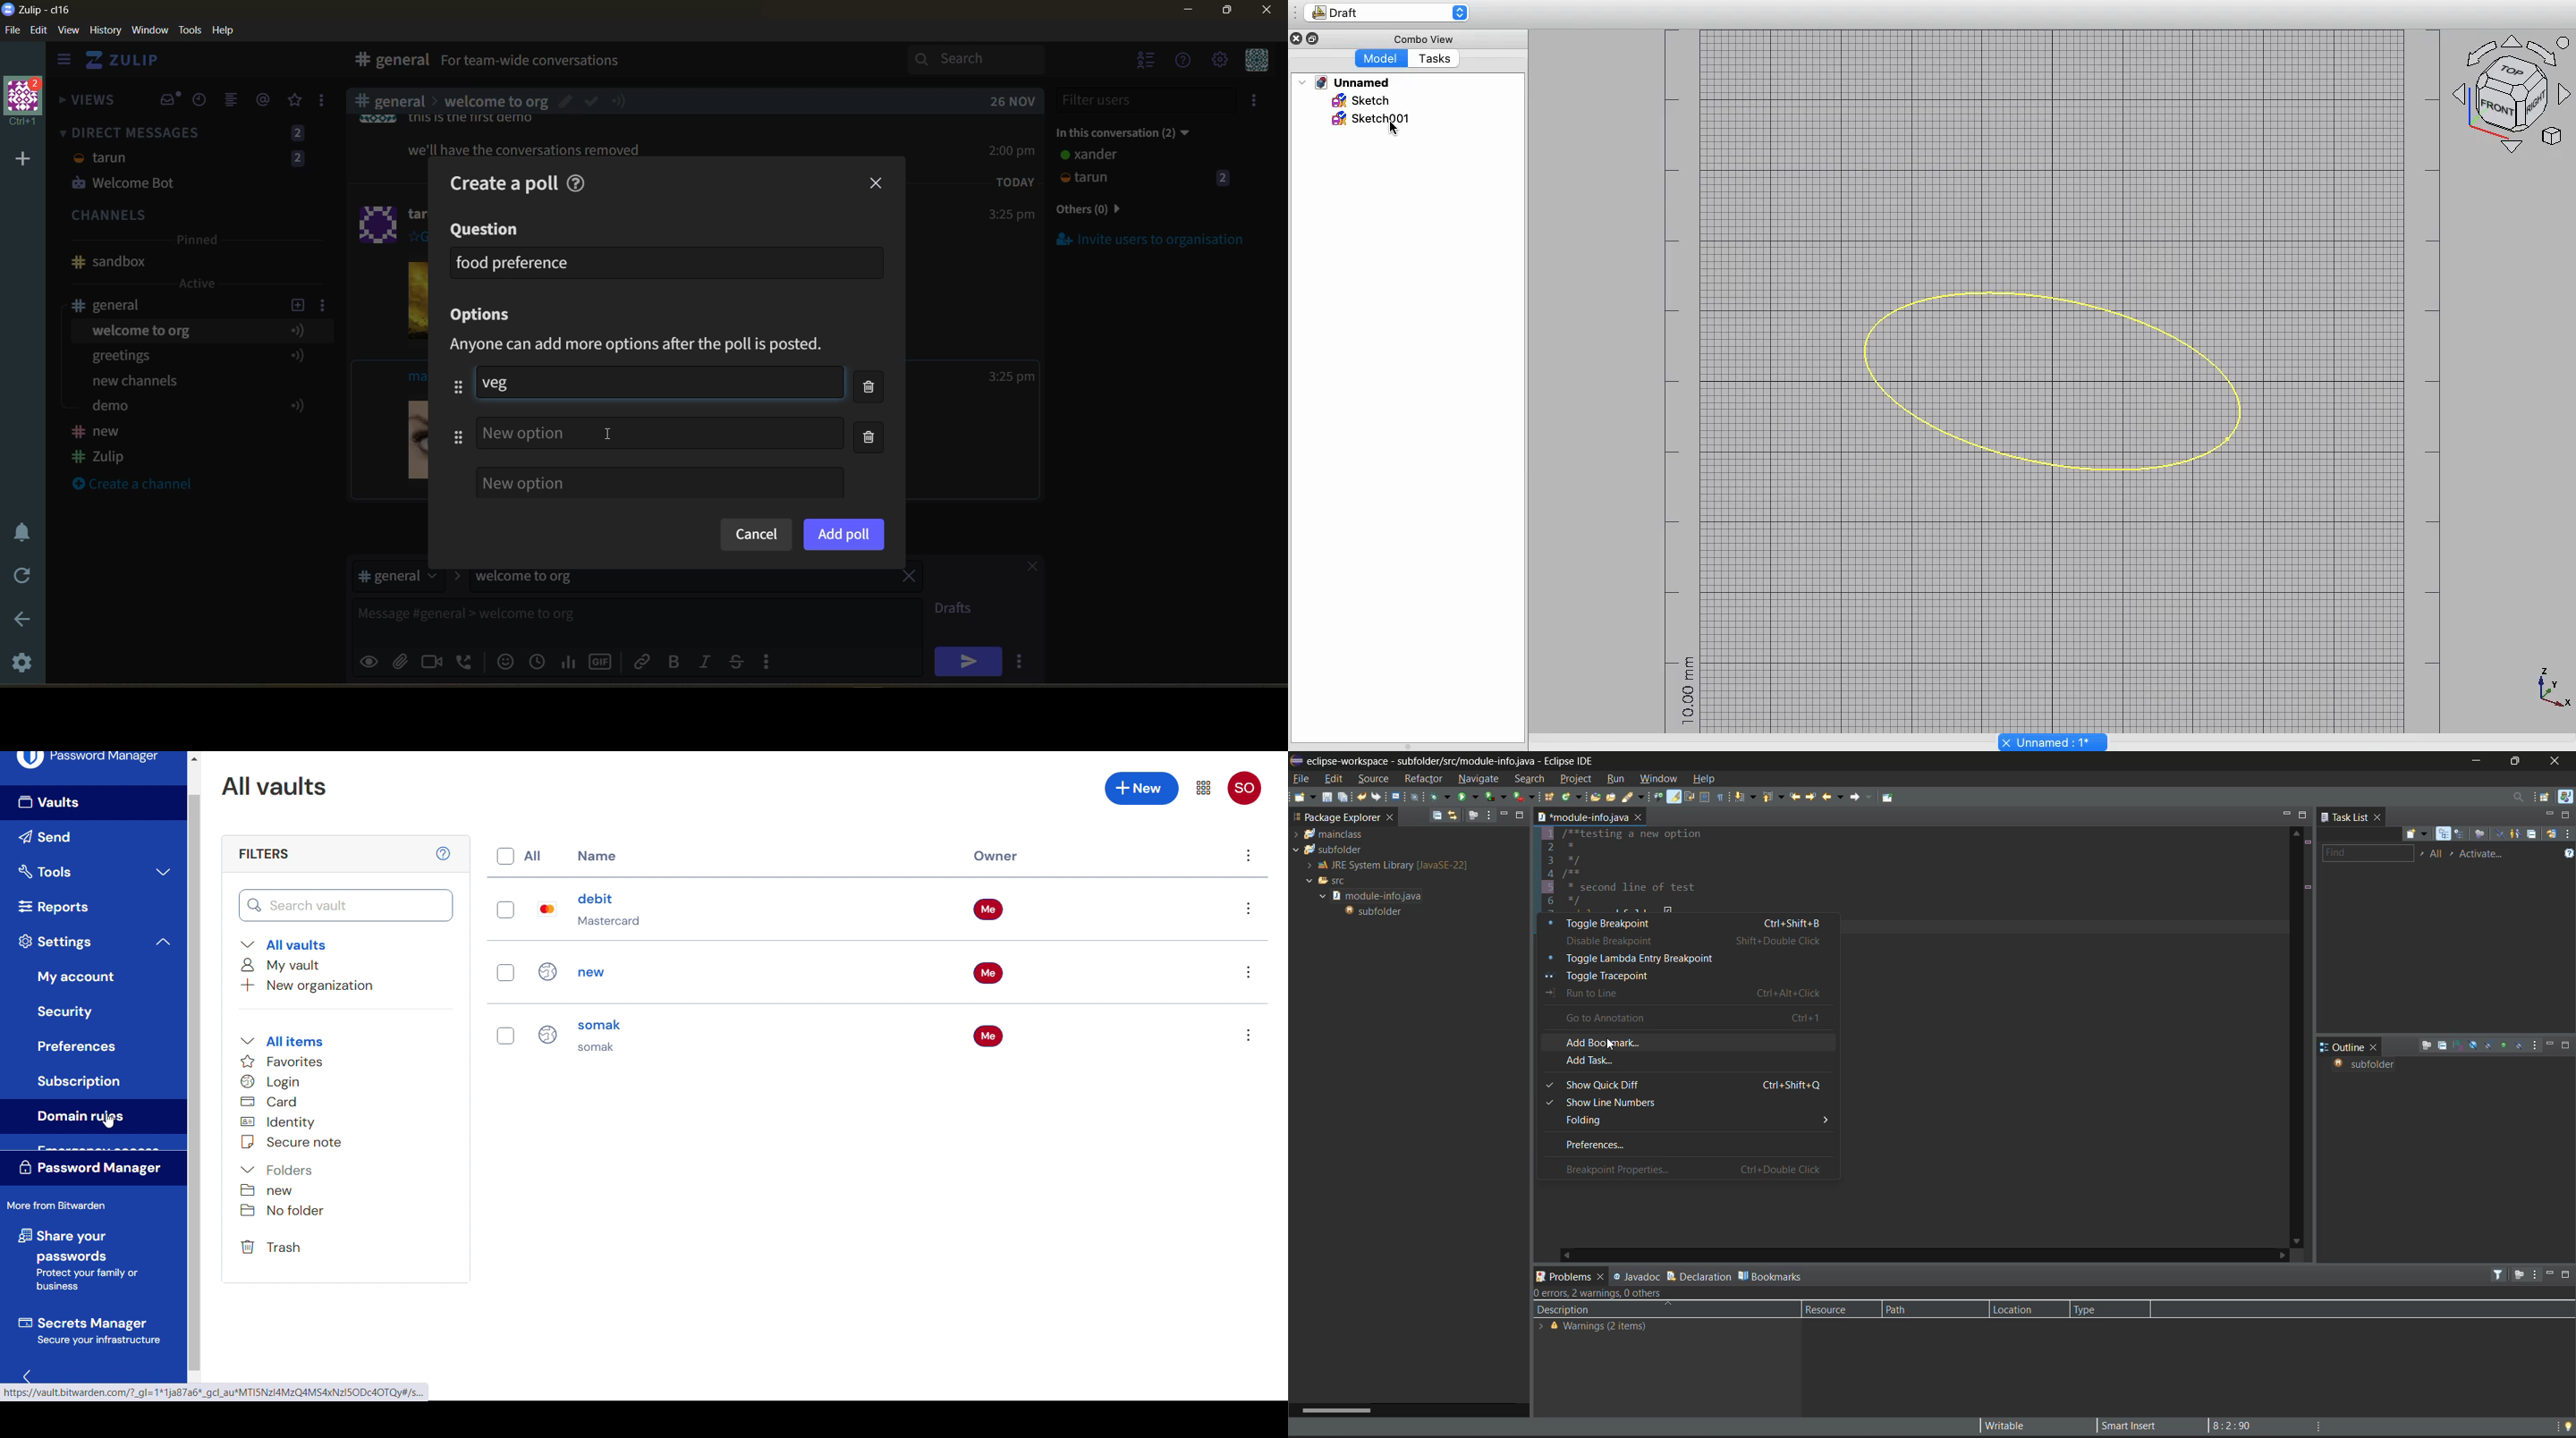 The width and height of the screenshot is (2576, 1456). I want to click on view menu, so click(2534, 1275).